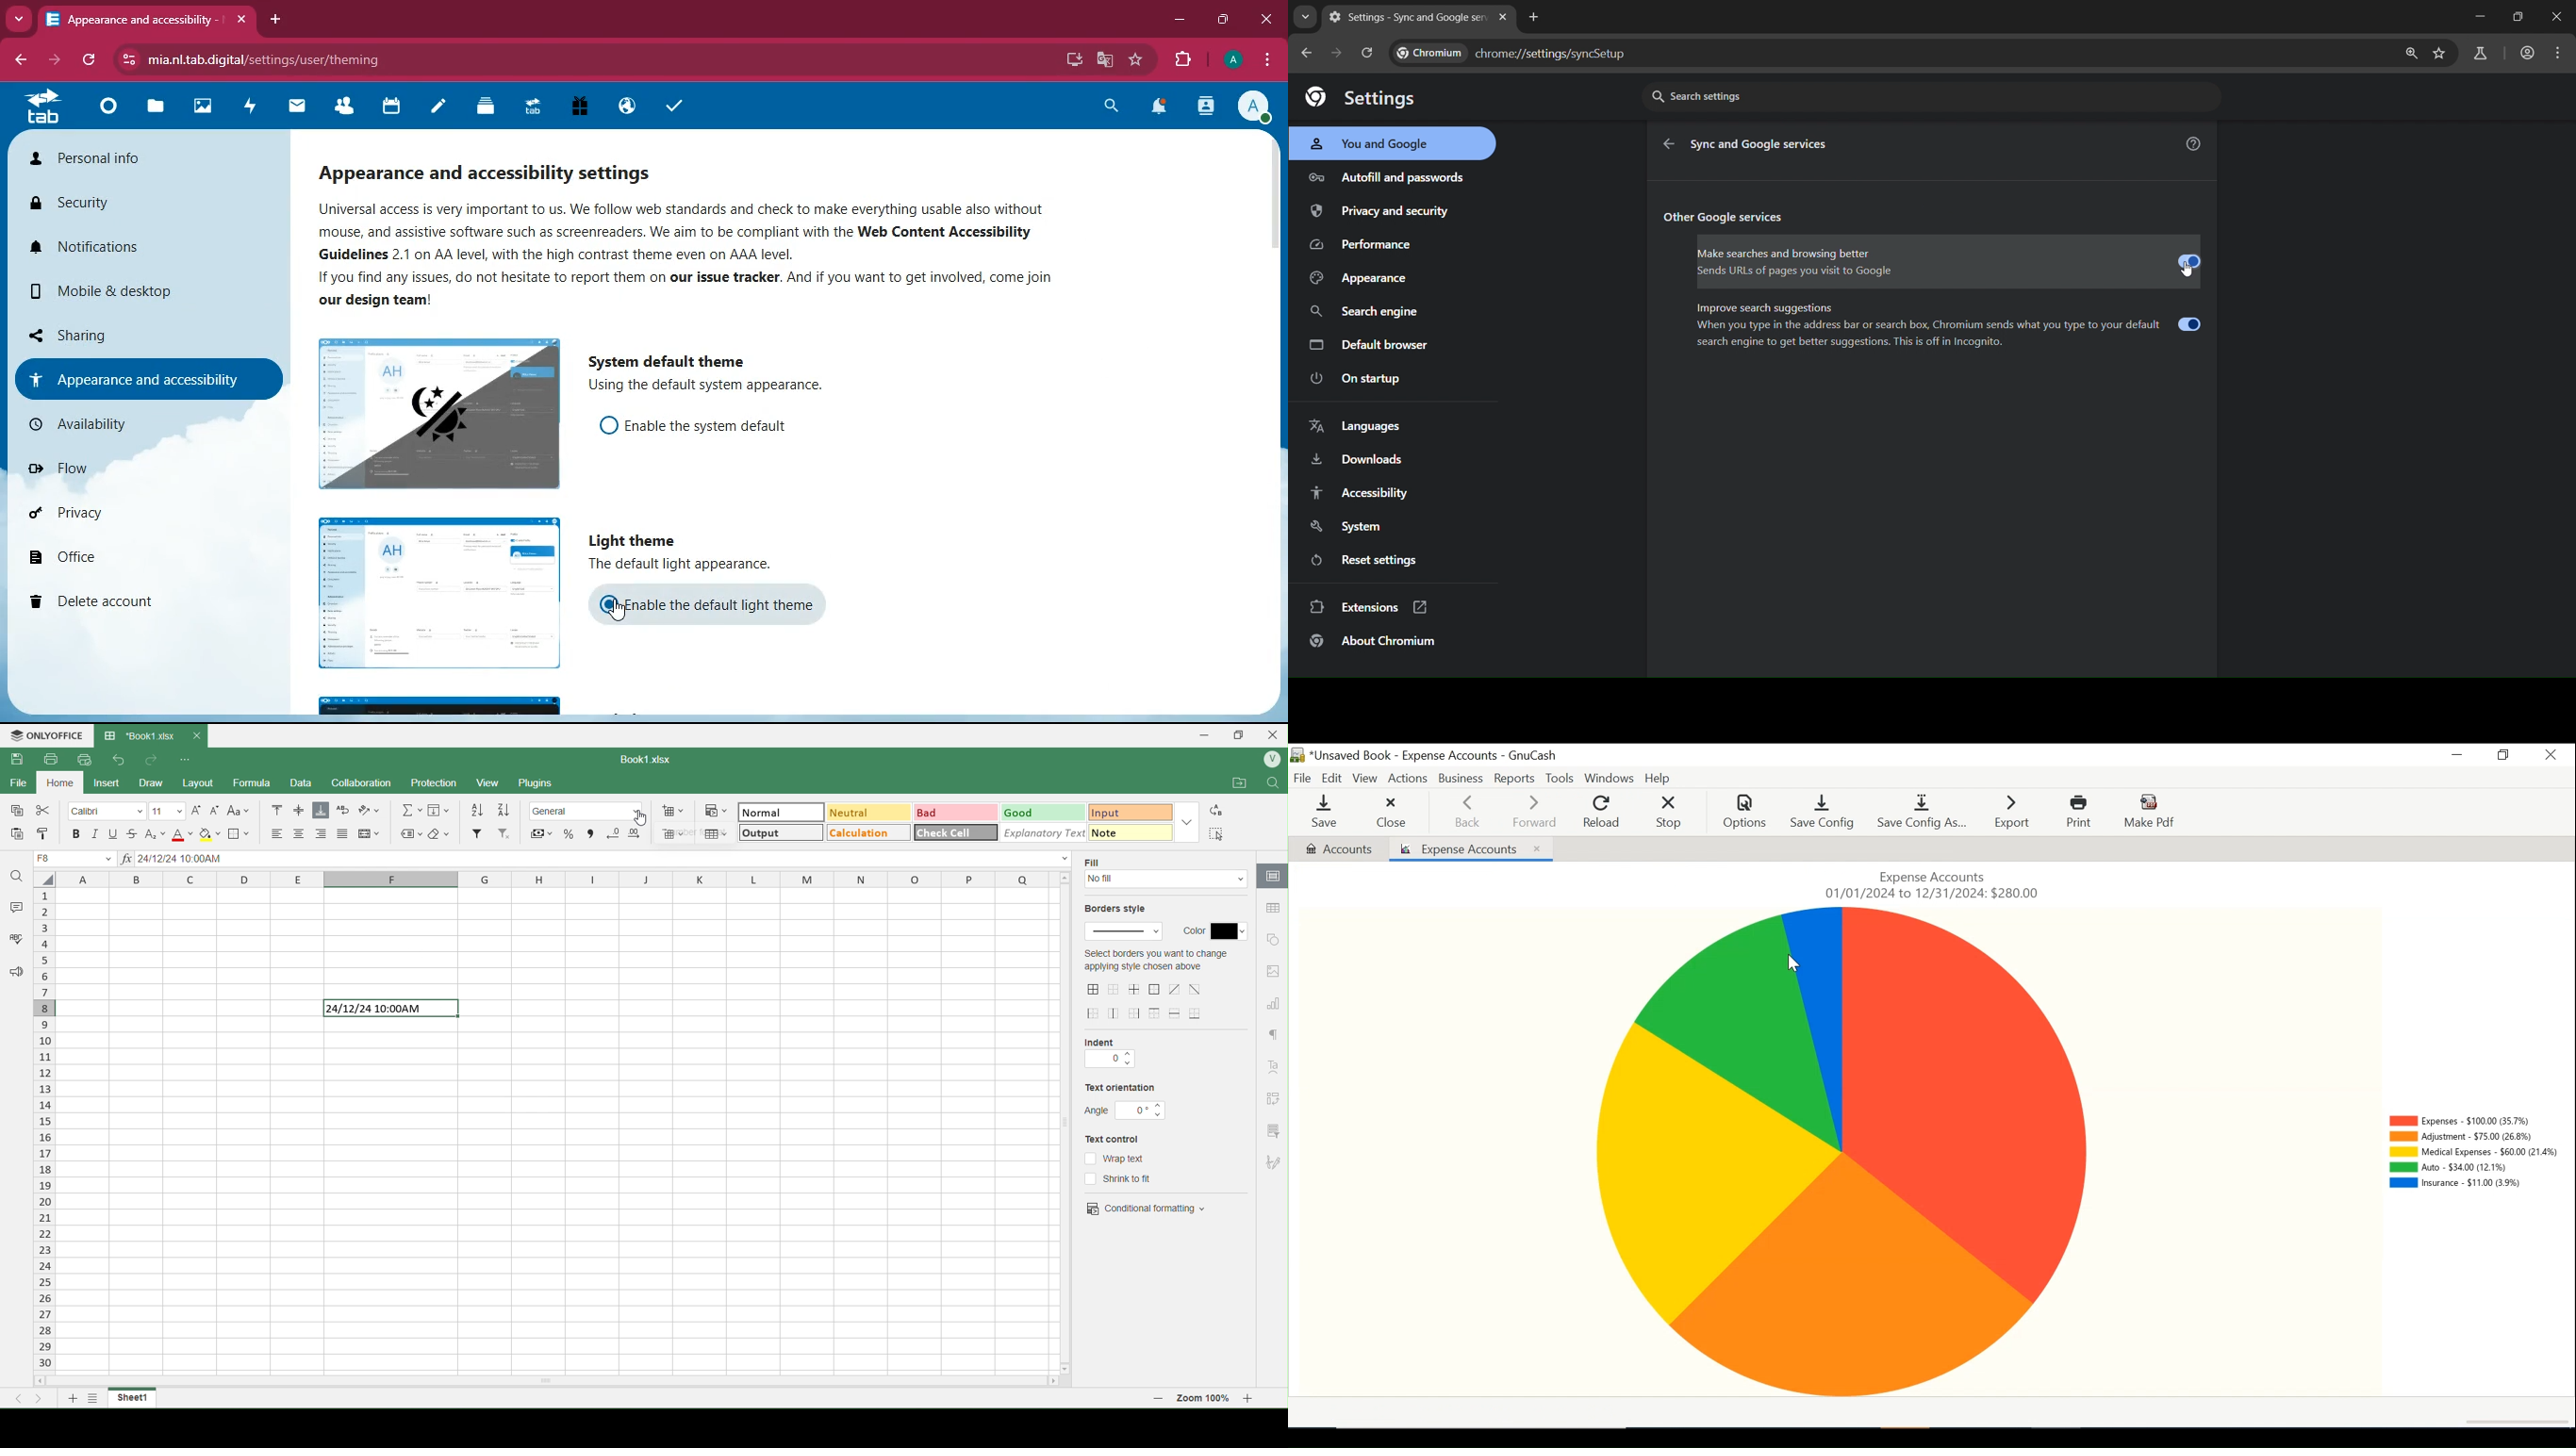 This screenshot has width=2576, height=1456. Describe the element at coordinates (532, 107) in the screenshot. I see `tab` at that location.